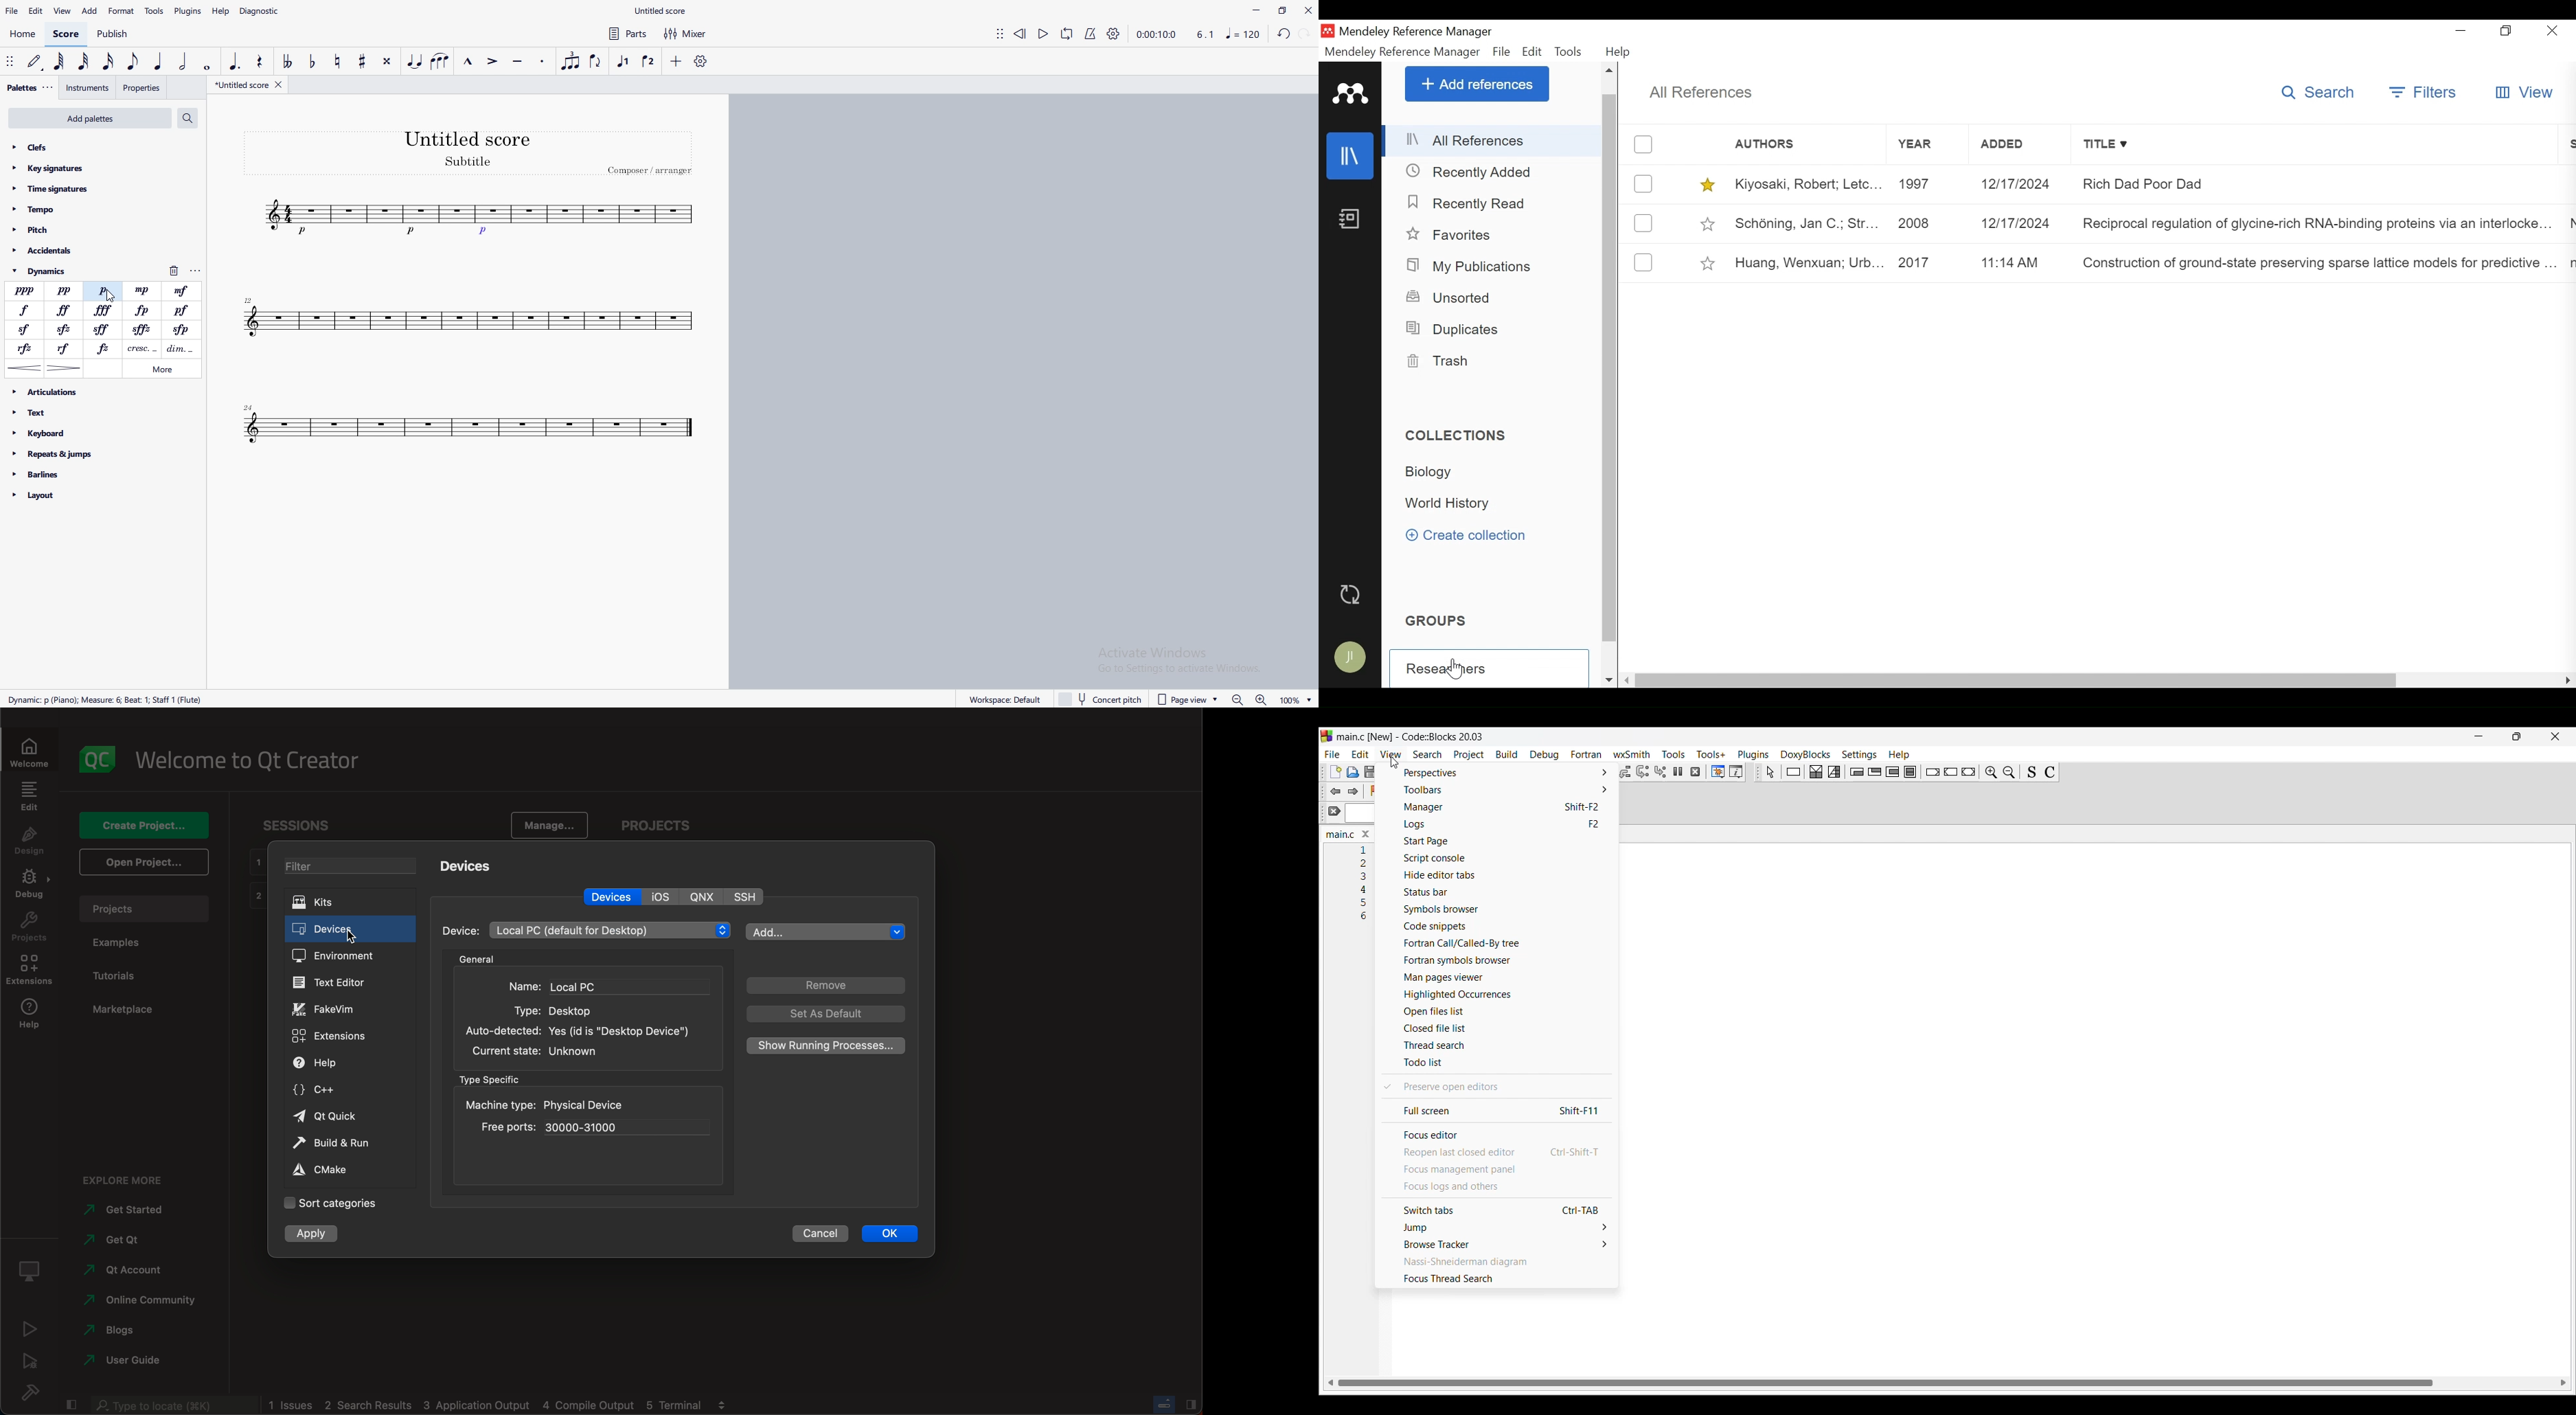  I want to click on Debugging windows, so click(1718, 772).